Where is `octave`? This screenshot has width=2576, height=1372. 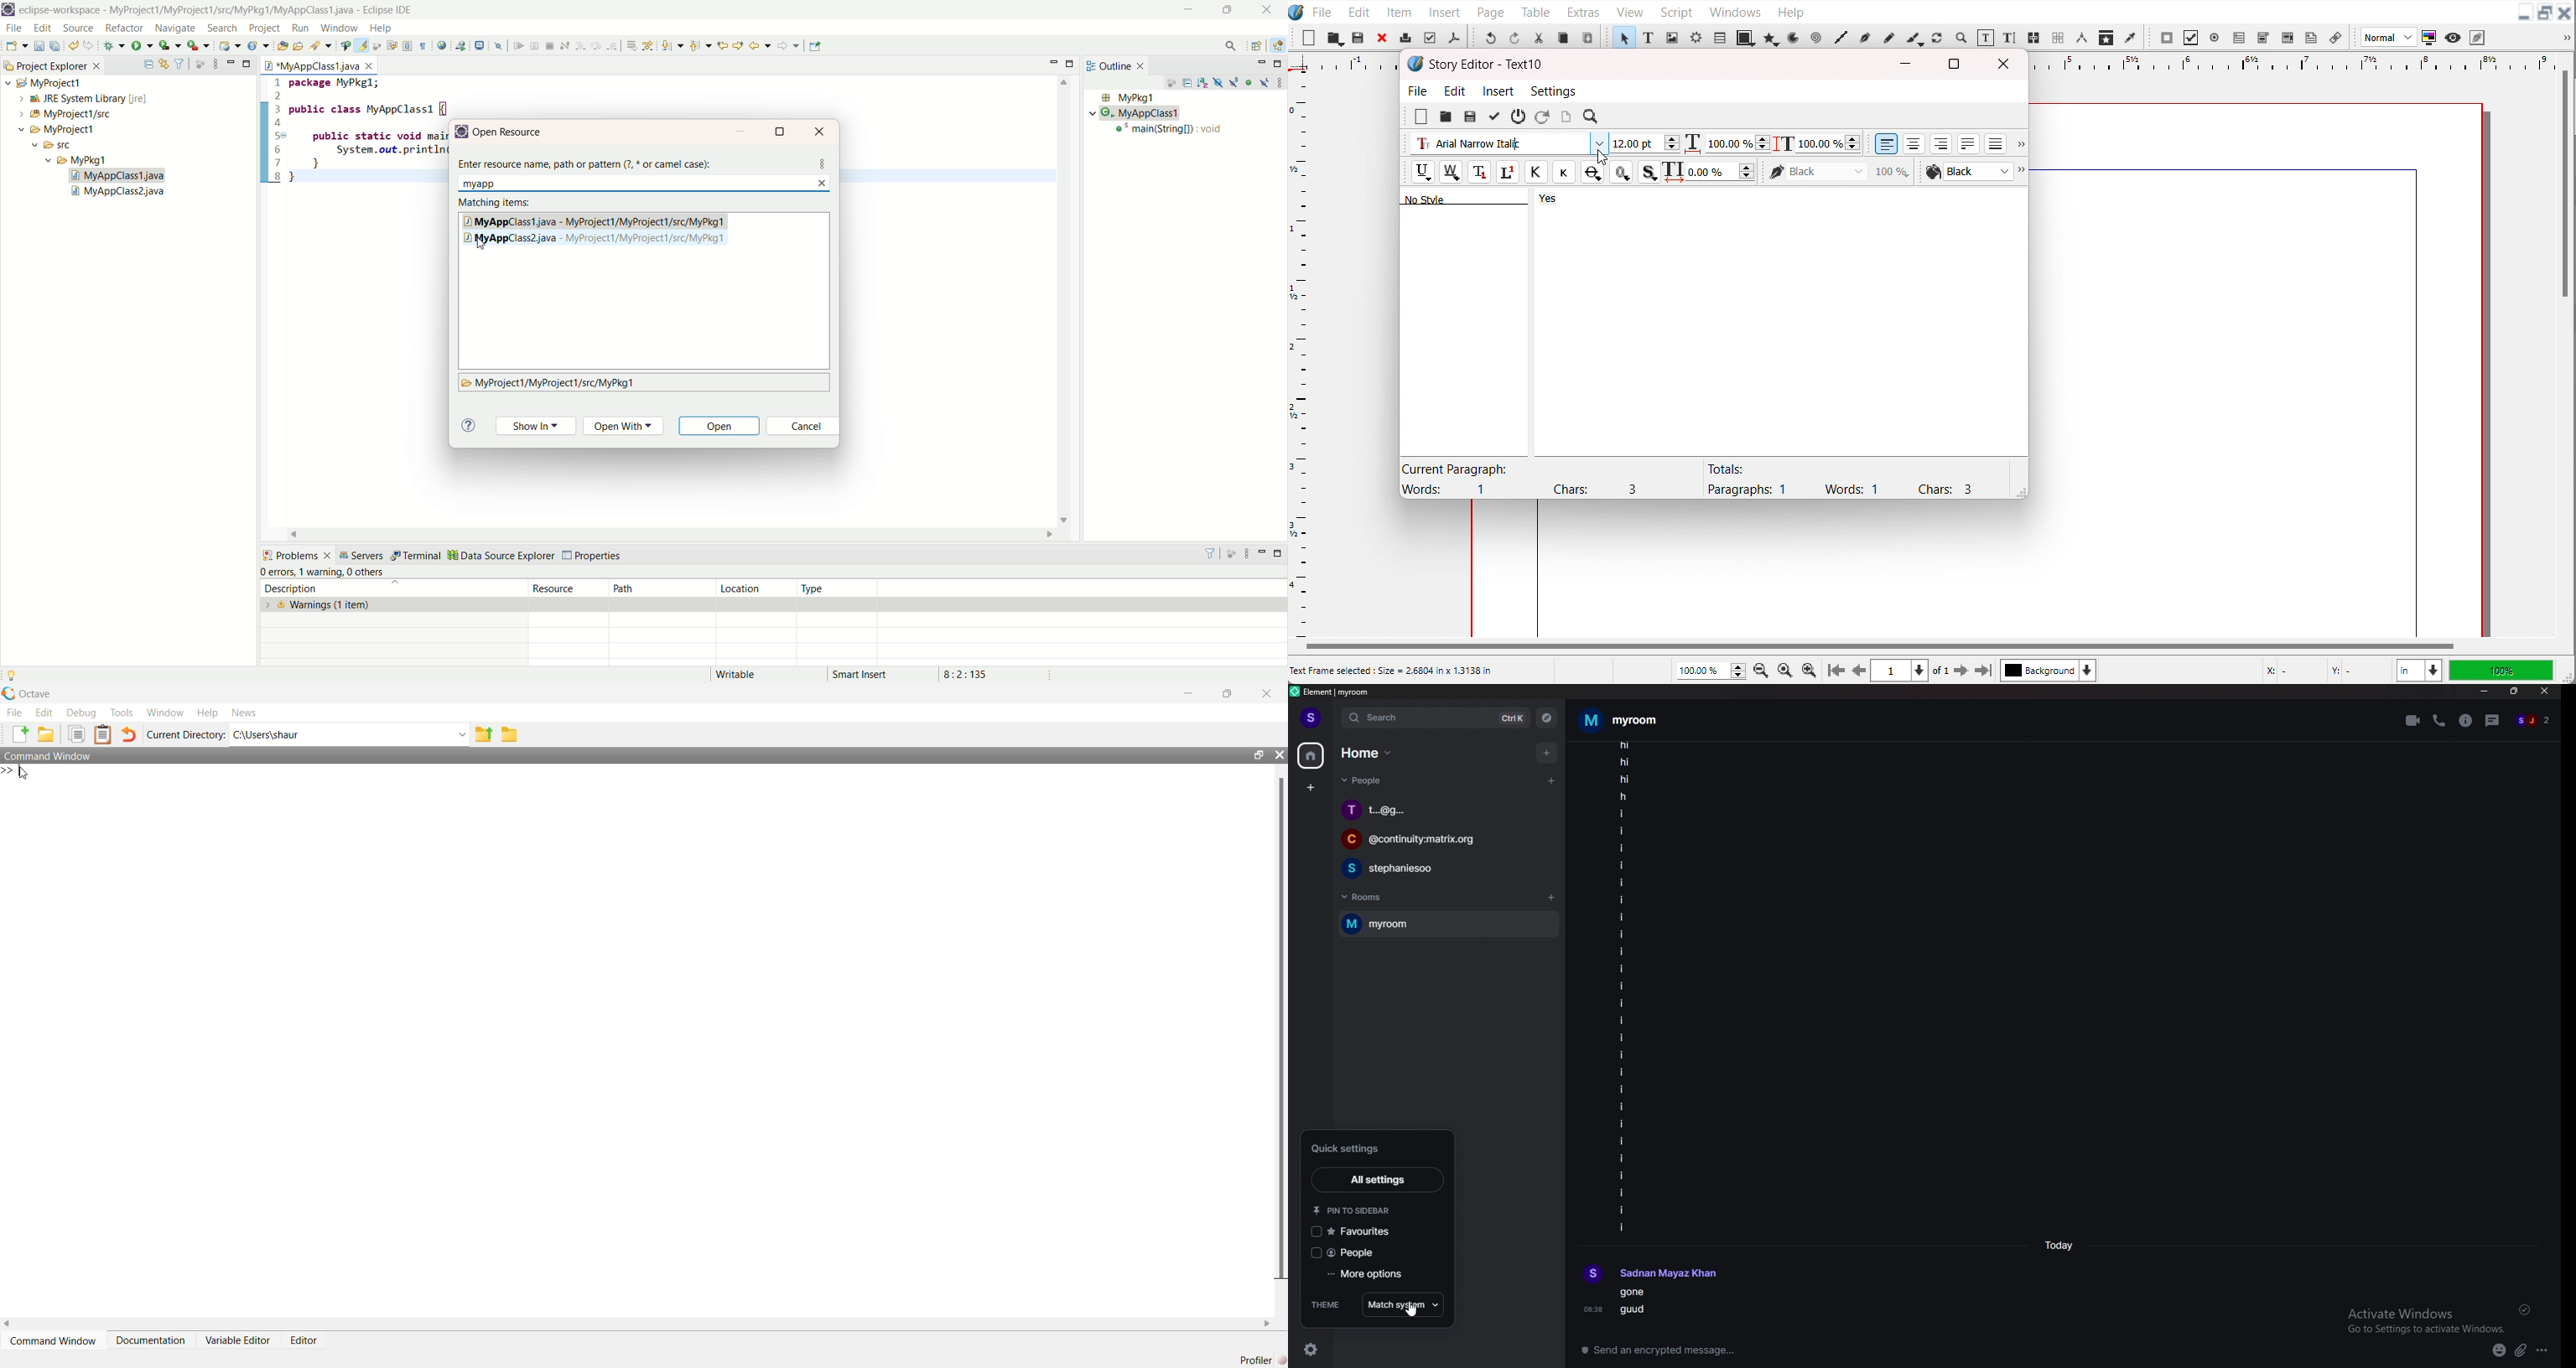
octave is located at coordinates (38, 694).